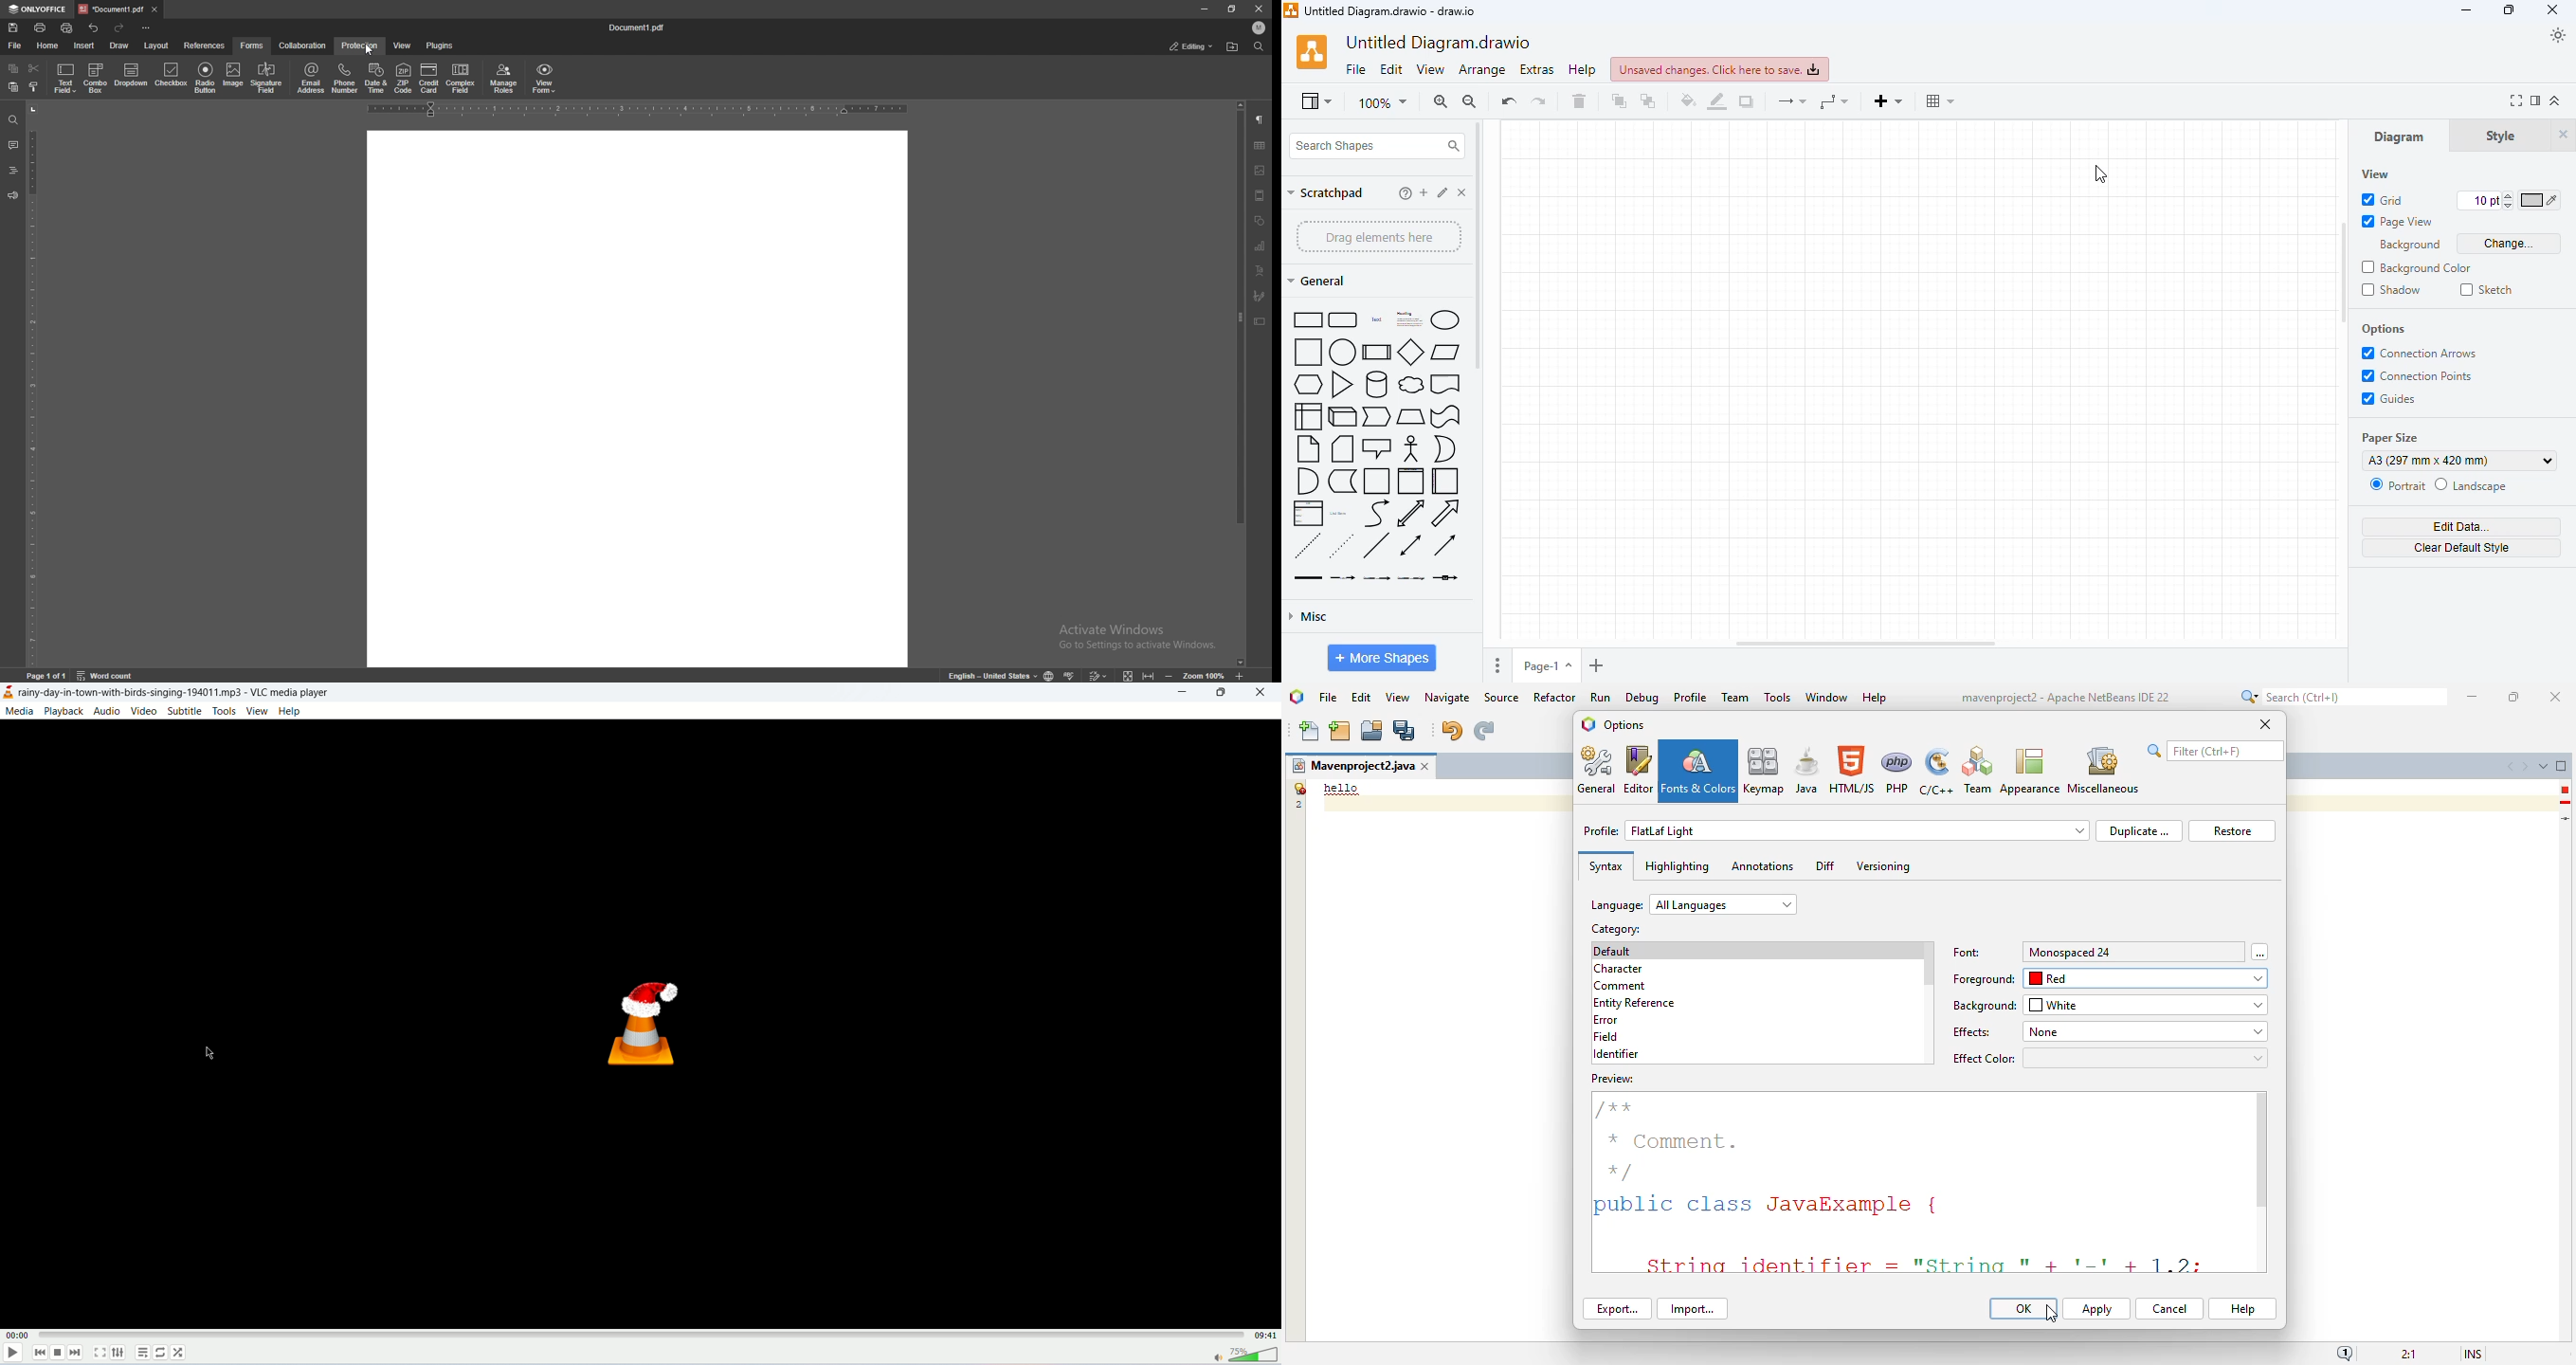 The width and height of the screenshot is (2576, 1372). I want to click on and, so click(1308, 481).